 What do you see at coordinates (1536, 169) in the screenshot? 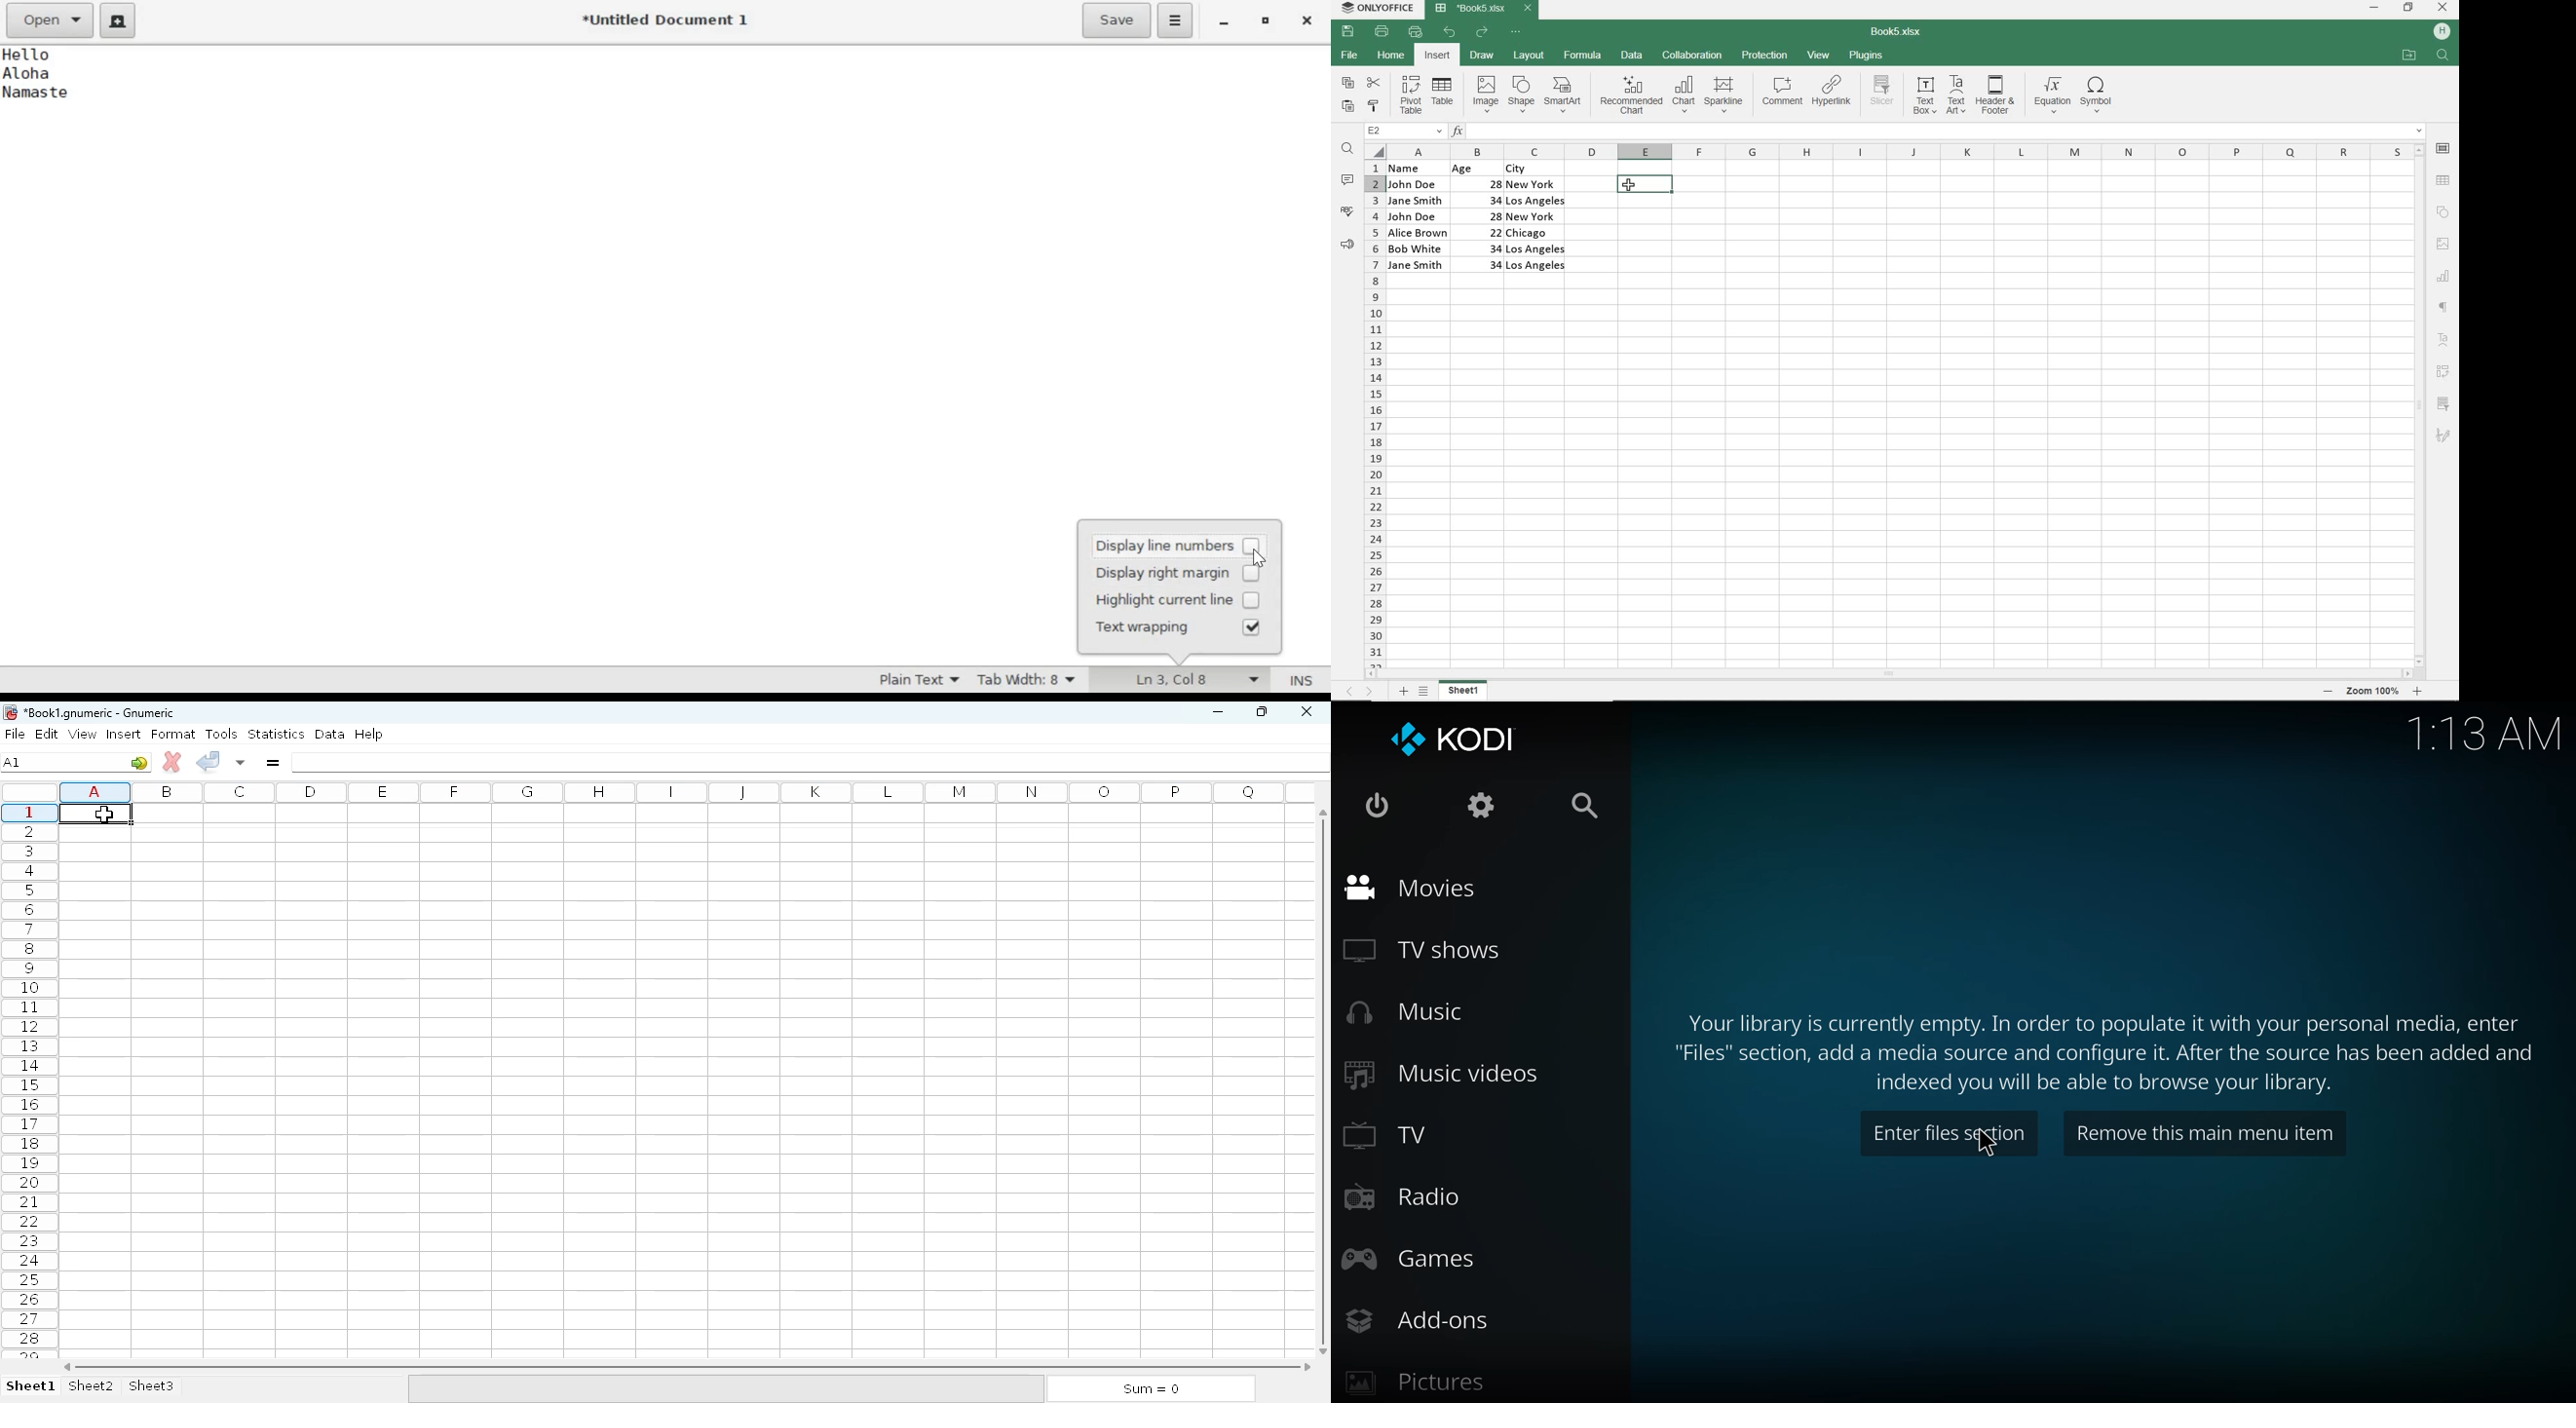
I see `CITY` at bounding box center [1536, 169].